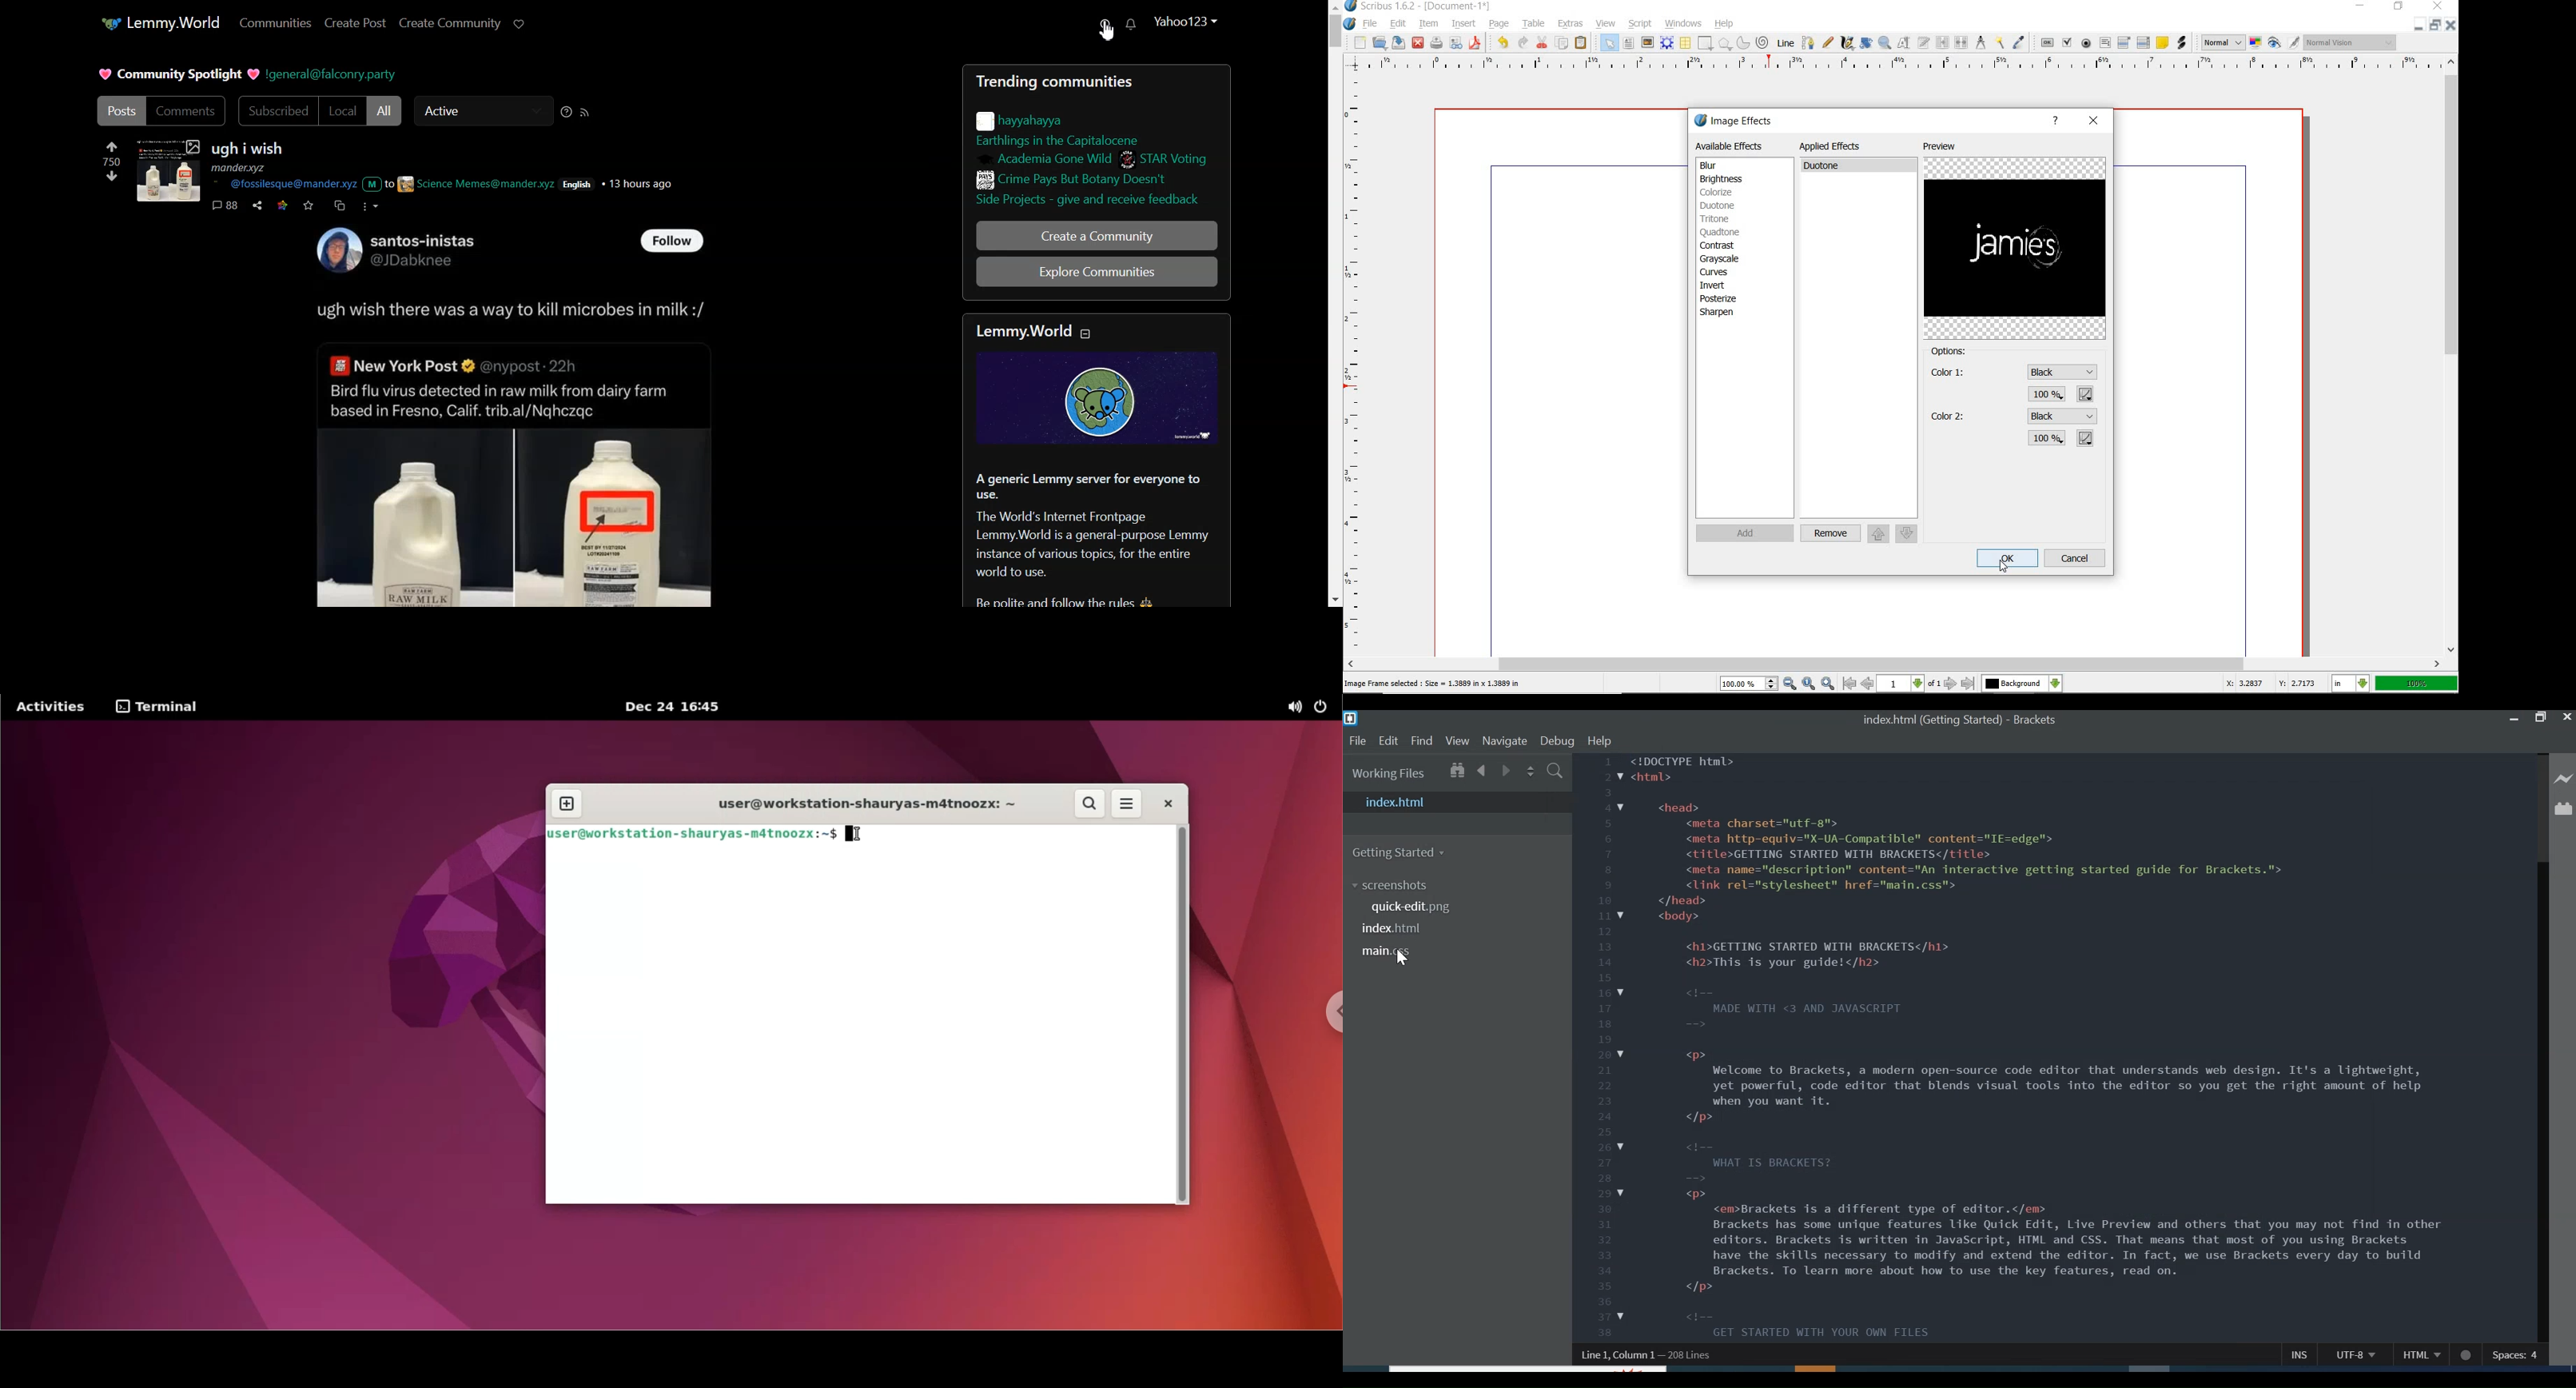 The image size is (2576, 1400). Describe the element at coordinates (1457, 43) in the screenshot. I see `preflight verifier` at that location.